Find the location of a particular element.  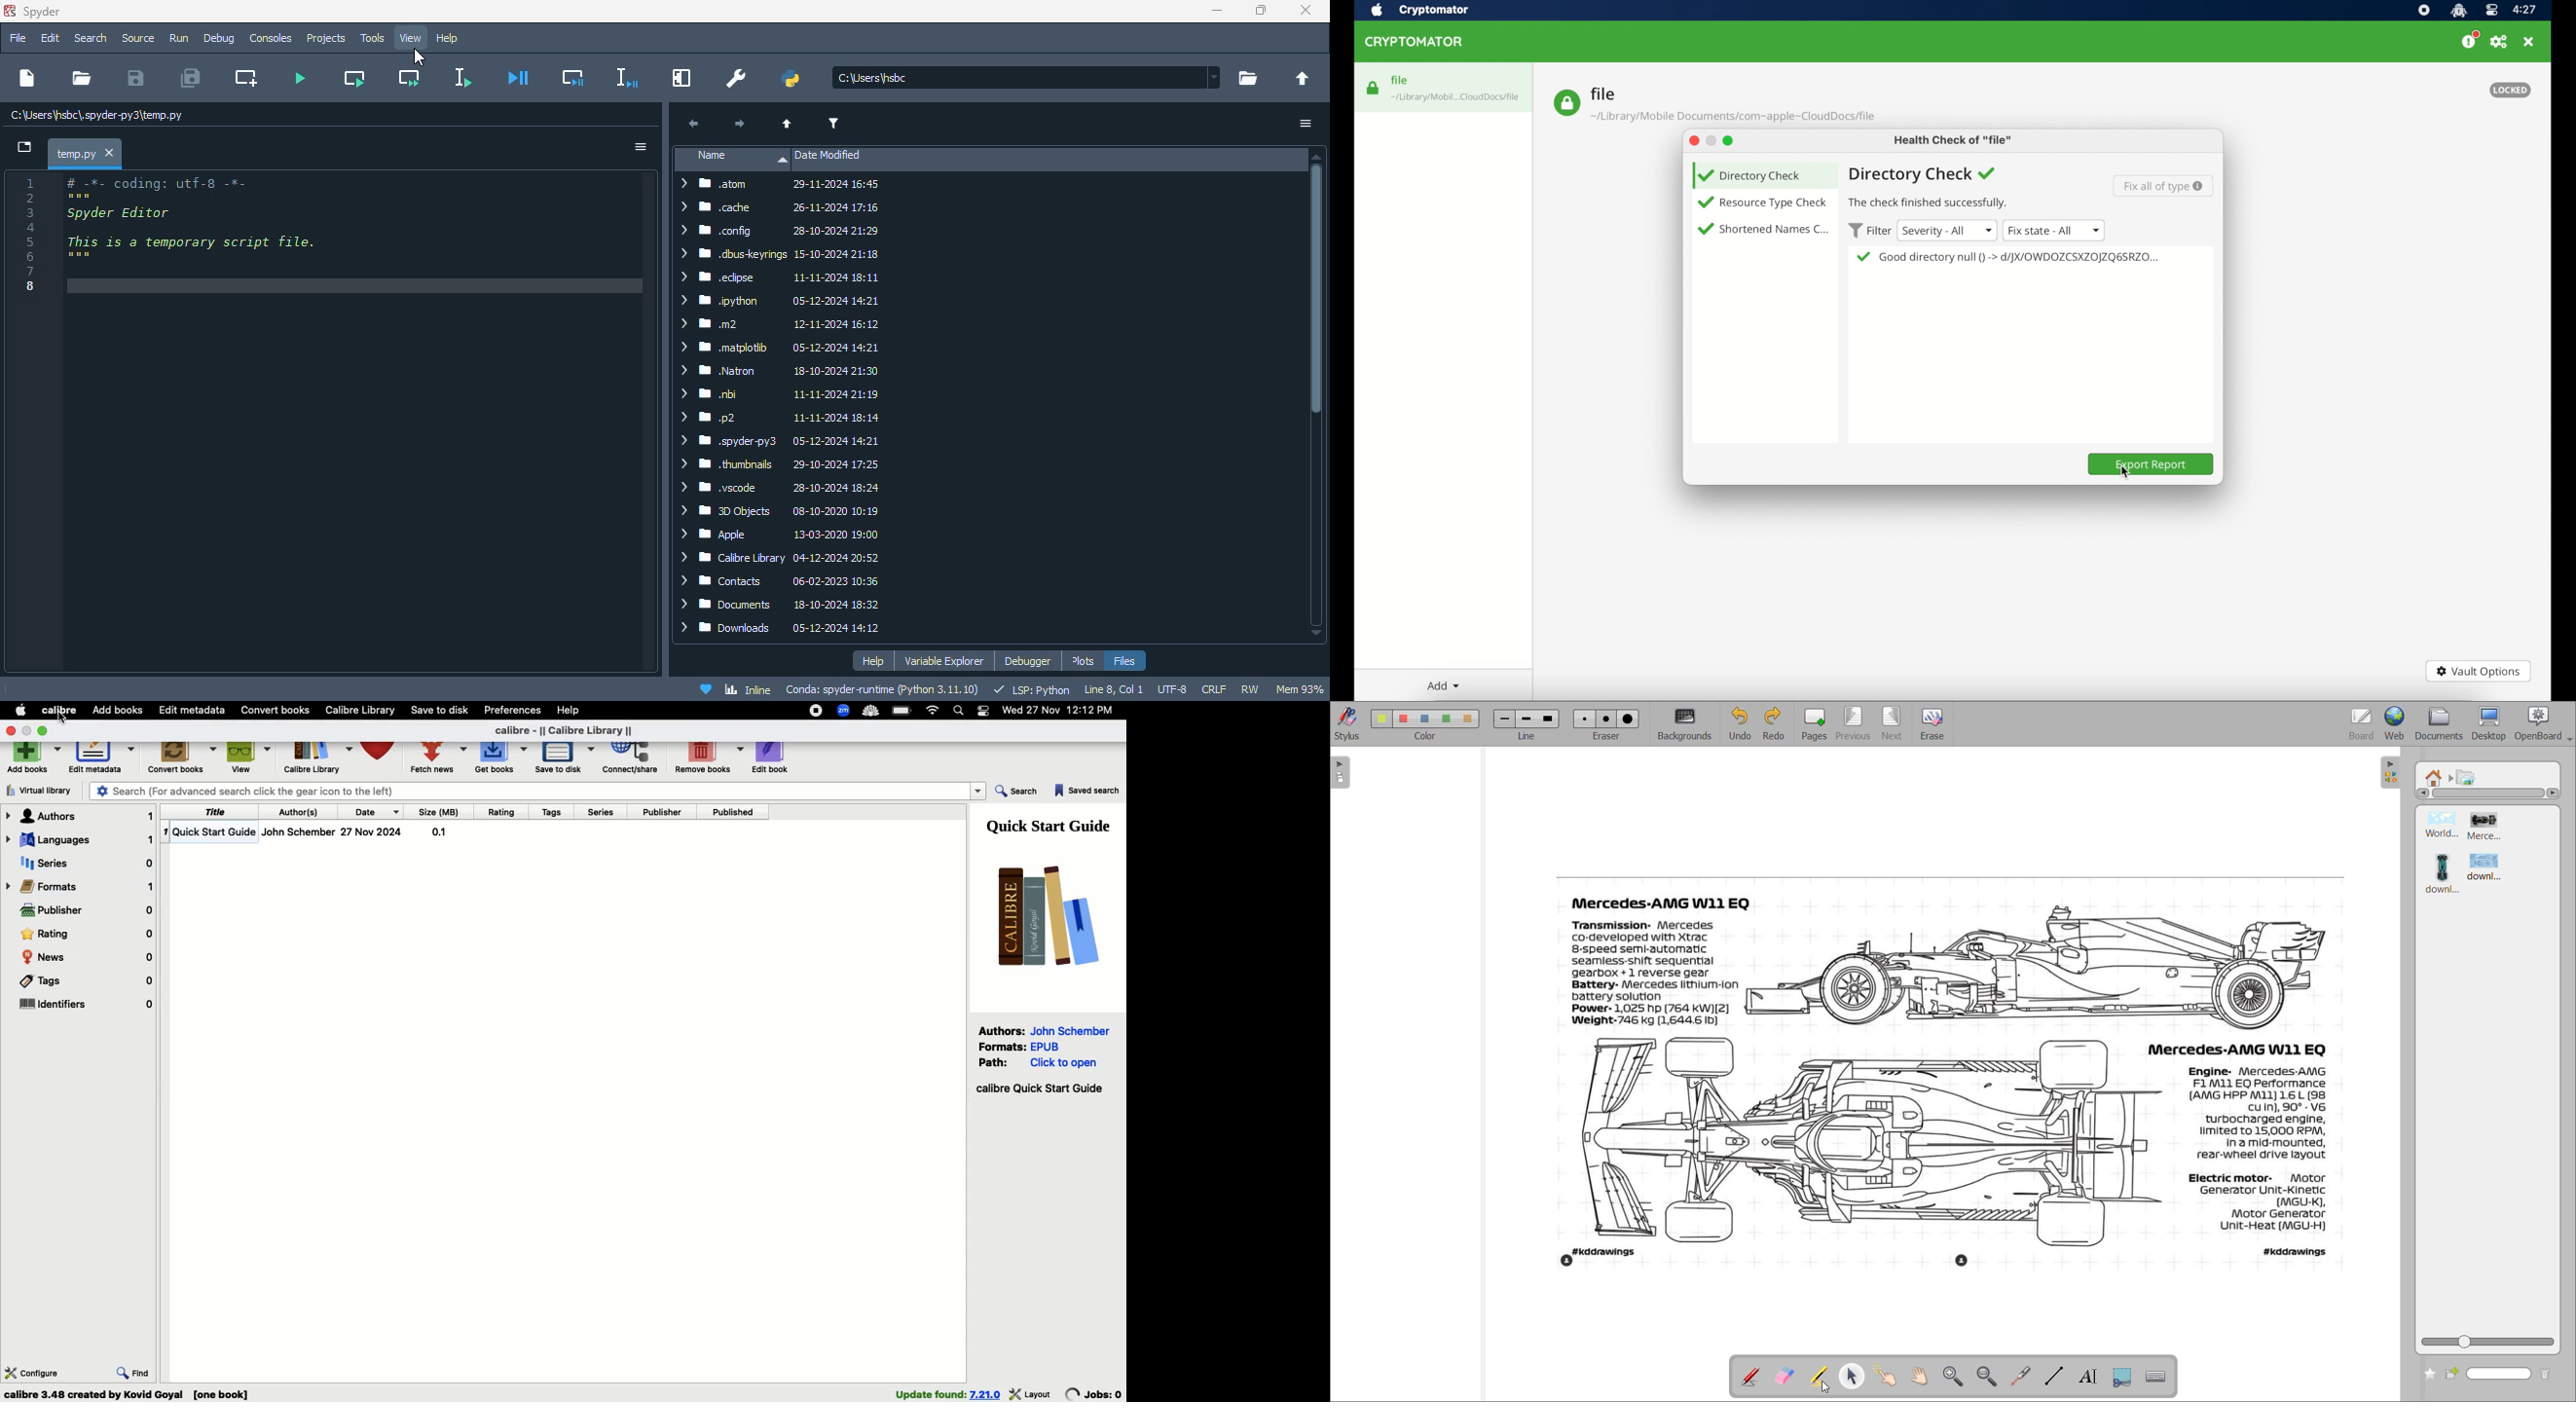

file is located at coordinates (16, 37).